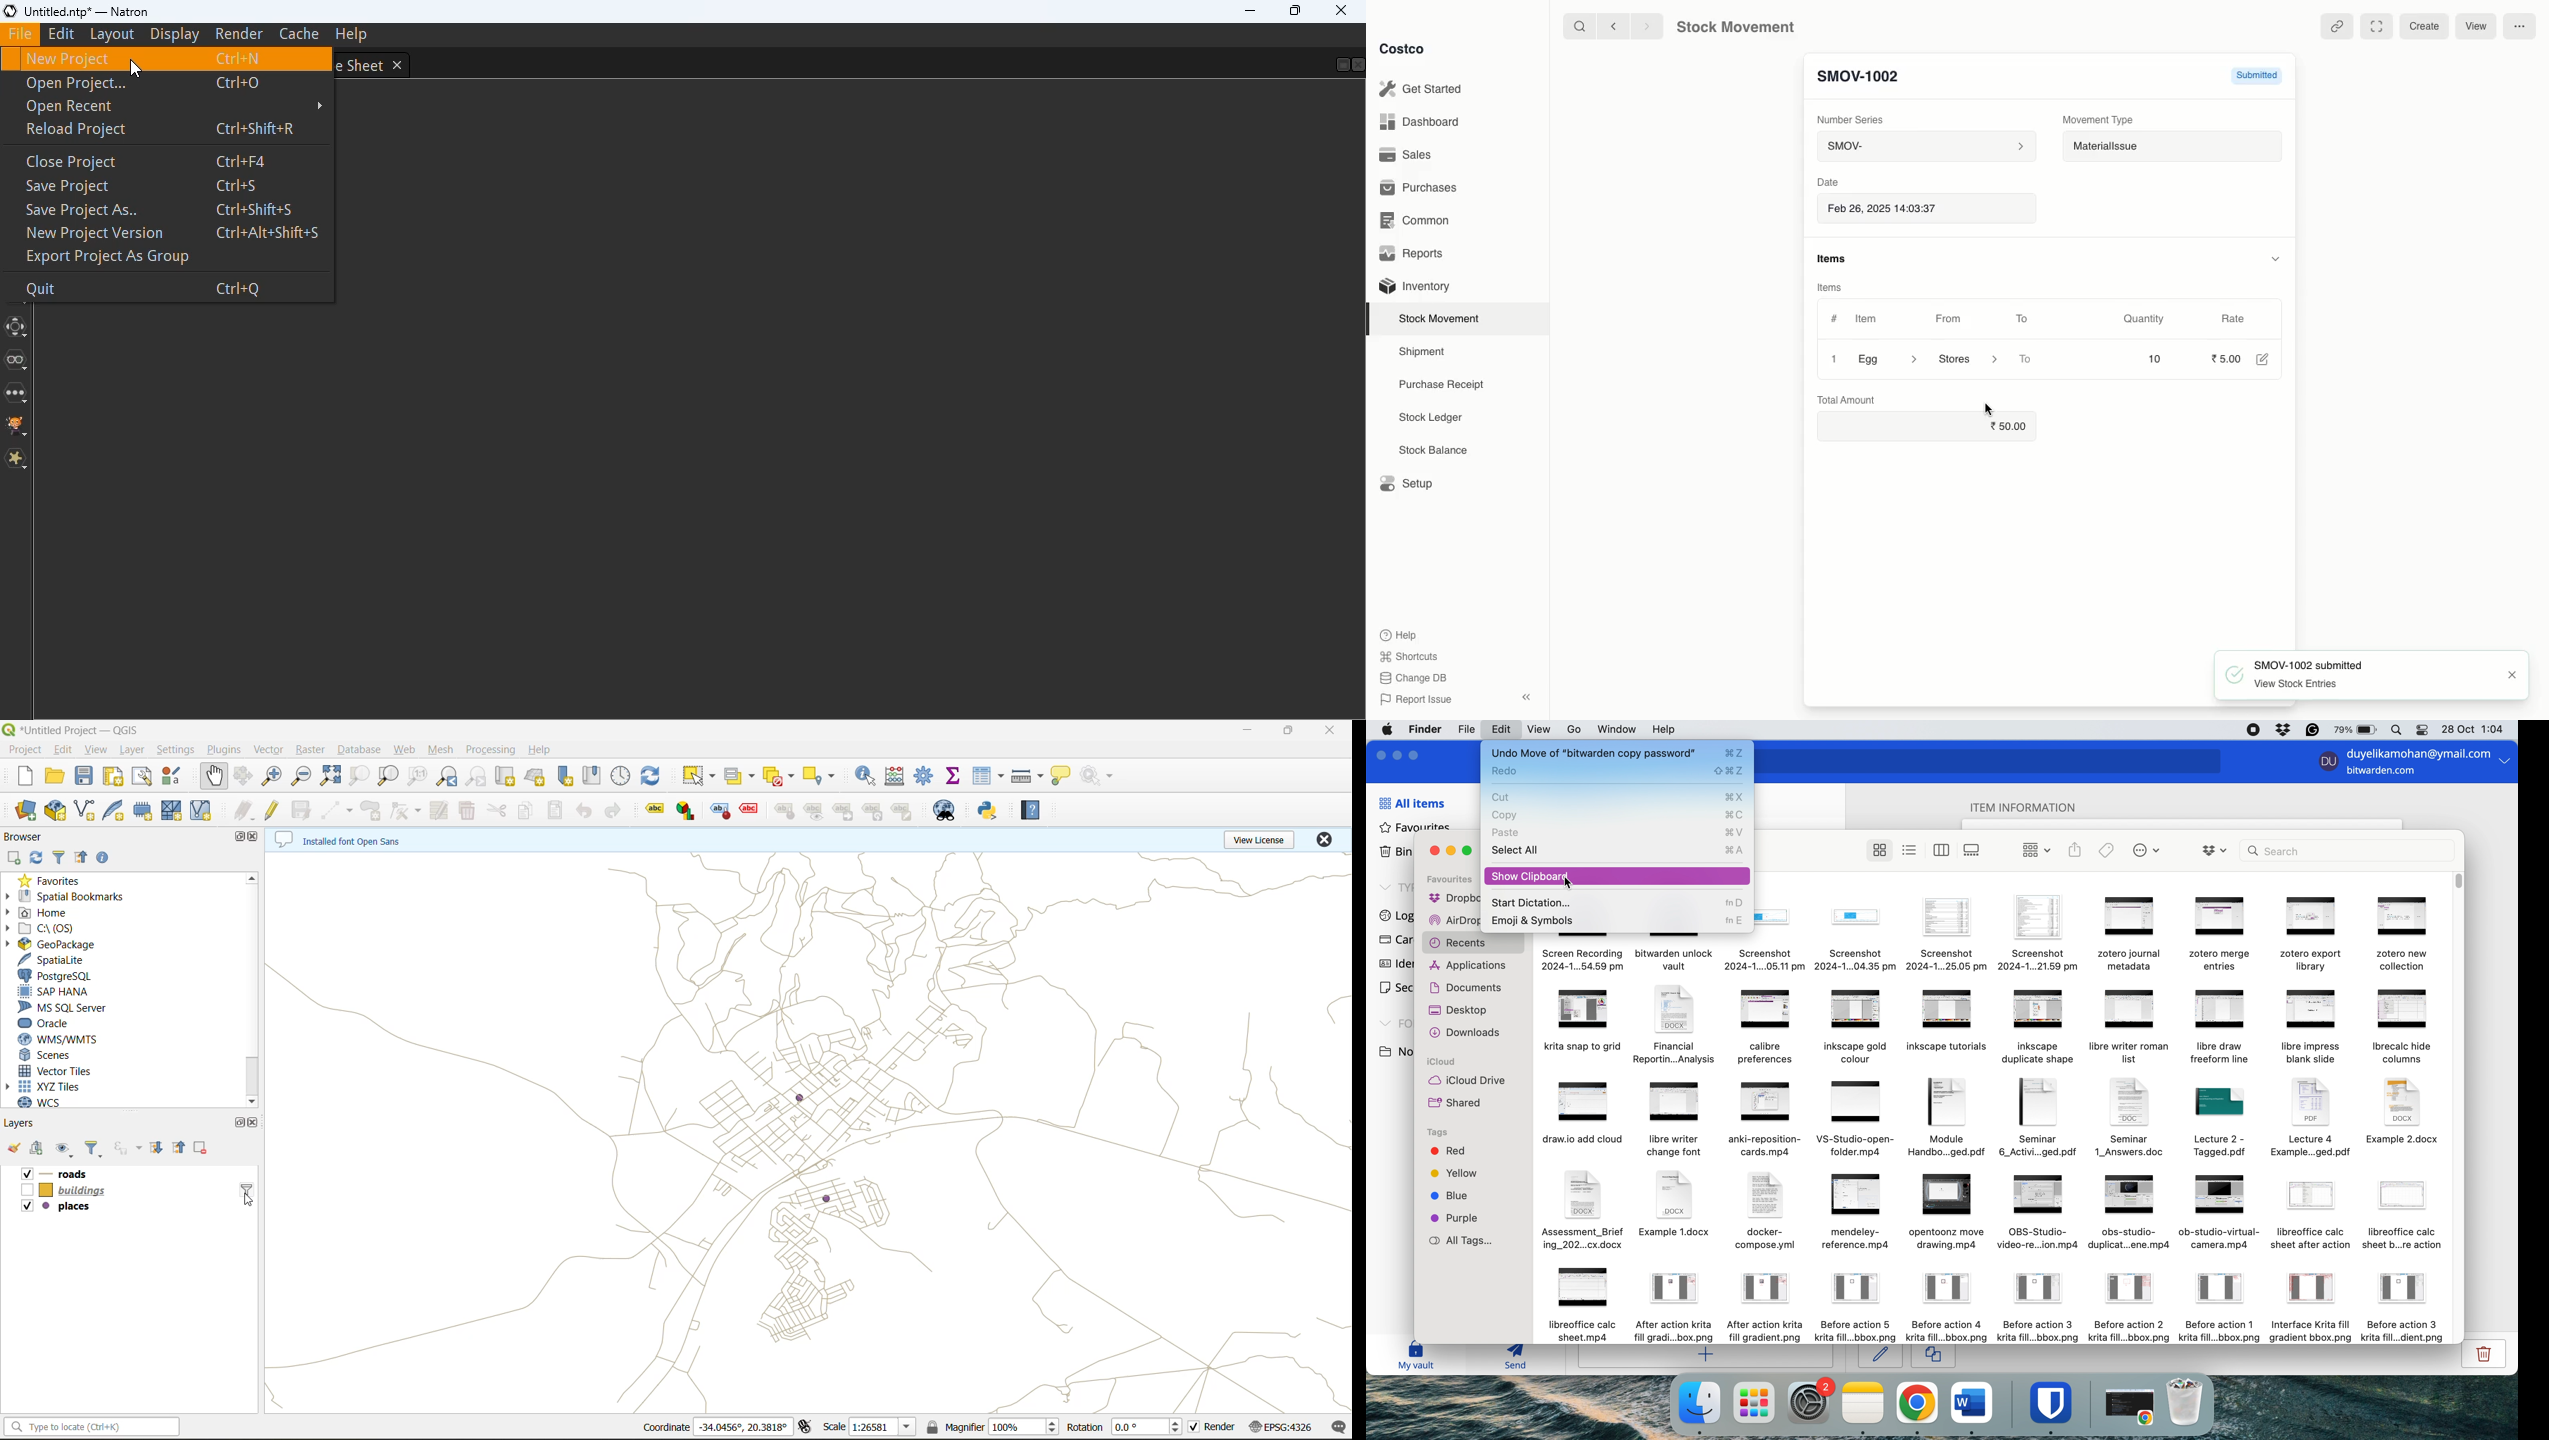  Describe the element at coordinates (949, 811) in the screenshot. I see `metasearch` at that location.